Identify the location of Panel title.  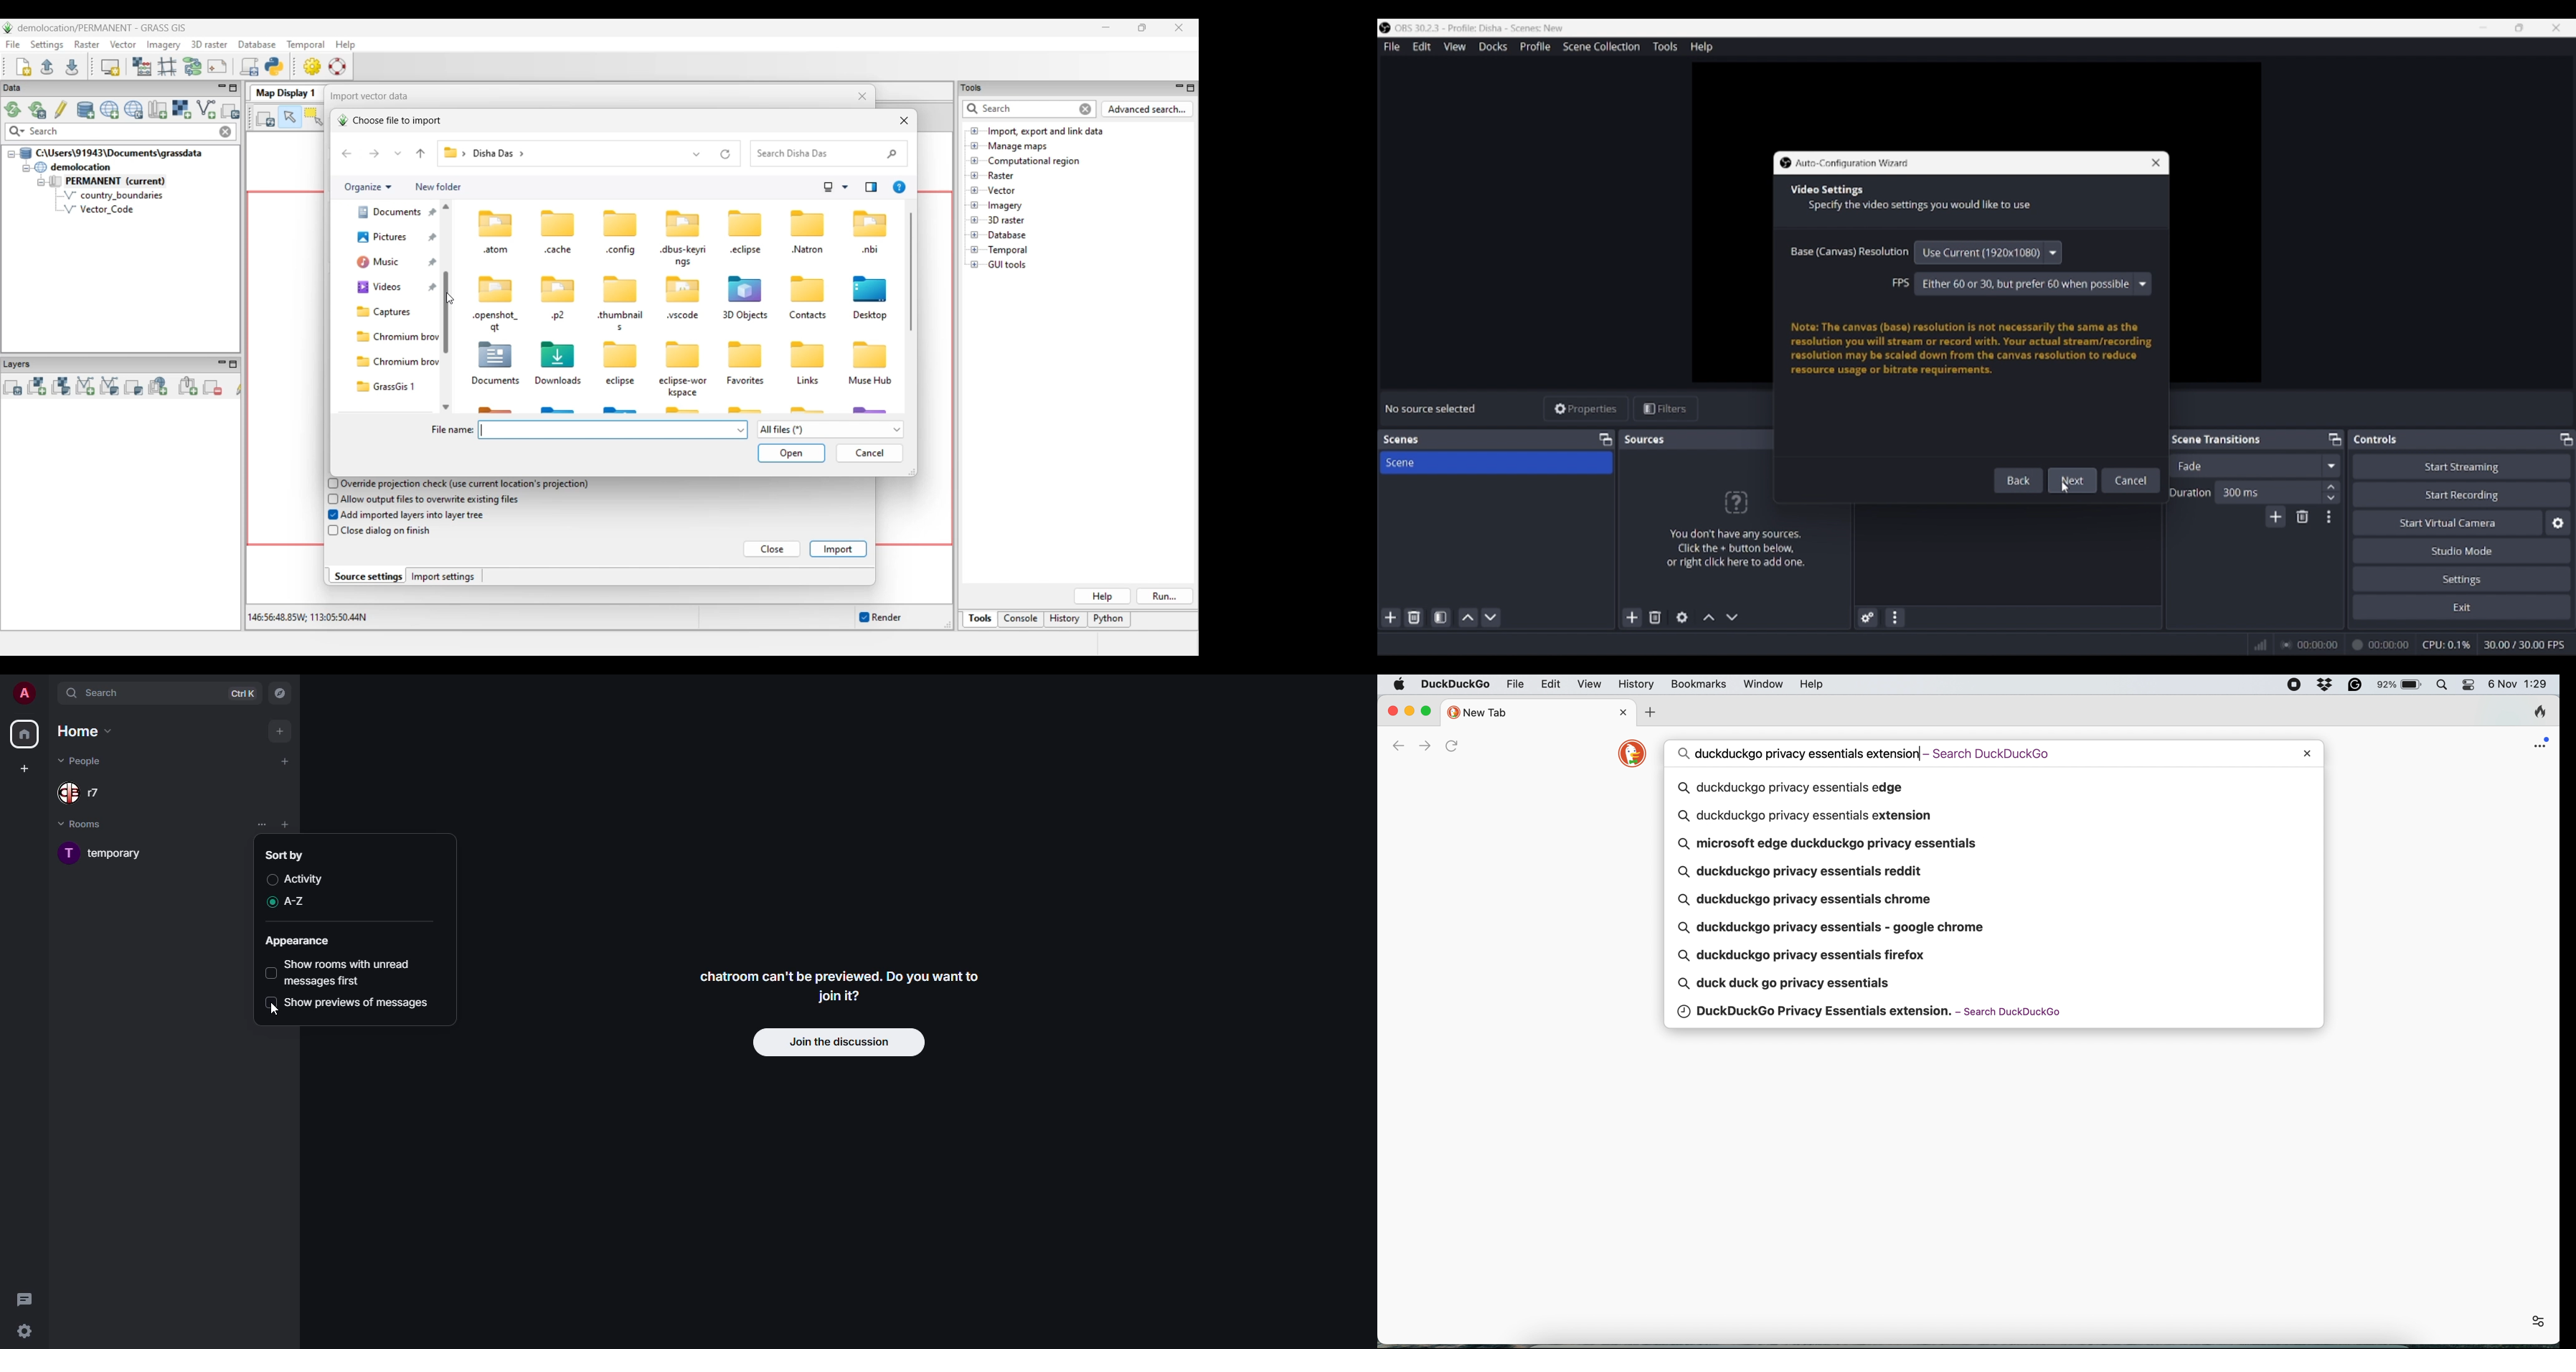
(1401, 440).